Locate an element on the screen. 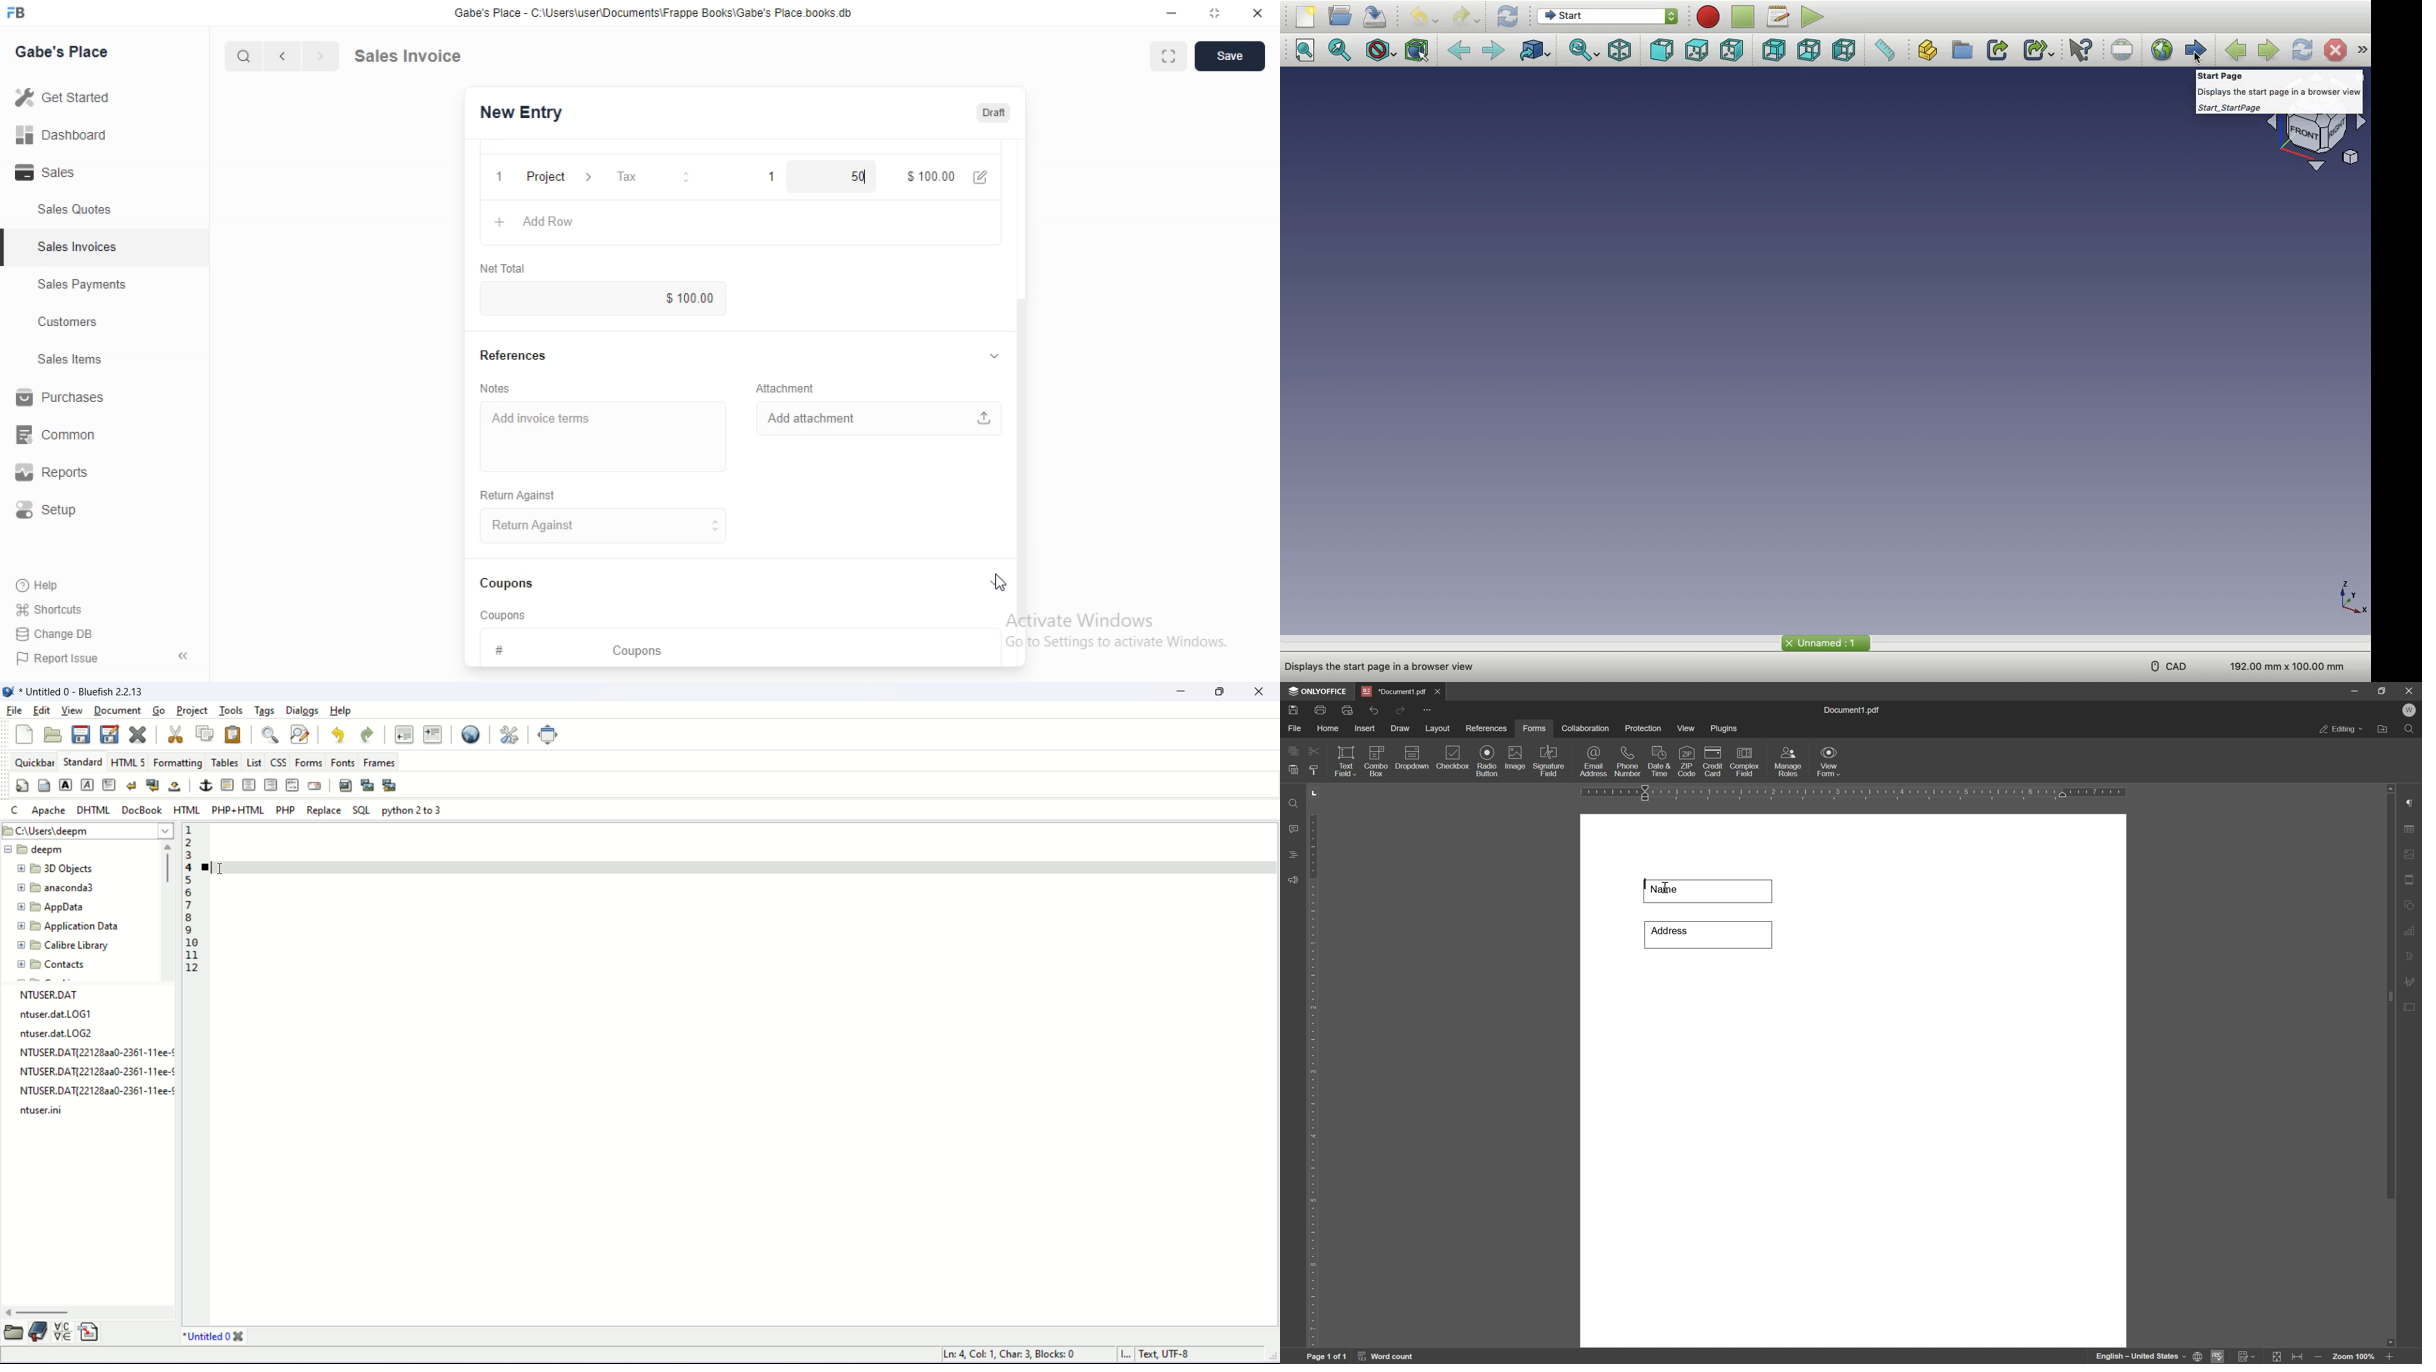 This screenshot has width=2436, height=1372. ‘Coupons is located at coordinates (505, 614).